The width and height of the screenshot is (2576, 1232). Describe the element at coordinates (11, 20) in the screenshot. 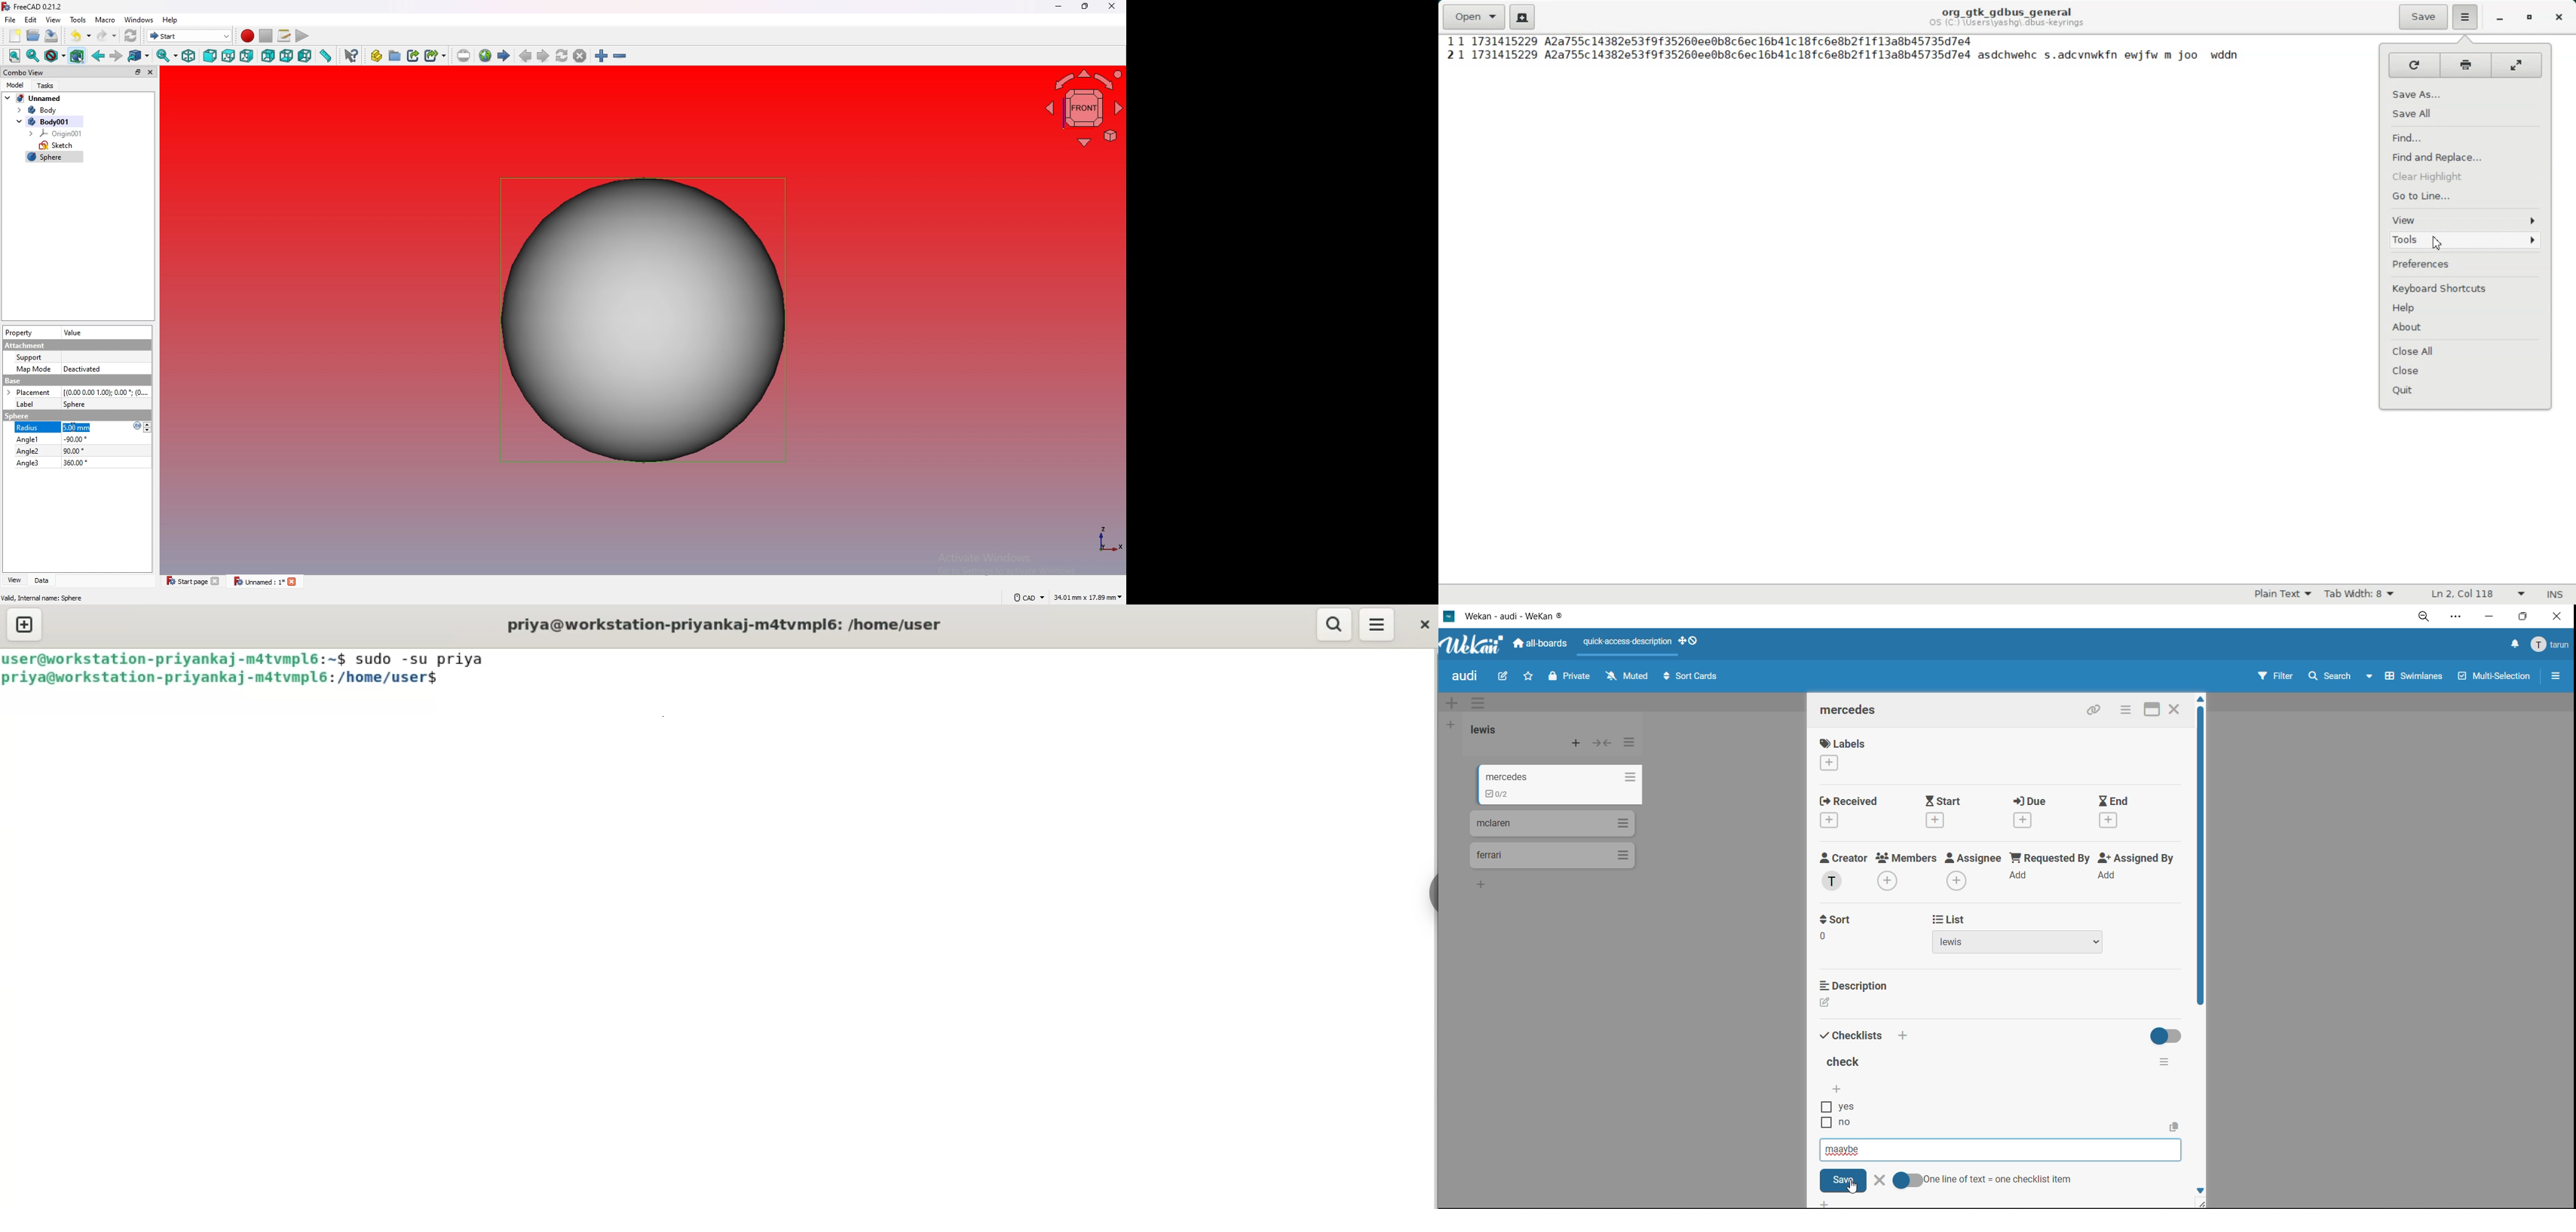

I see `file` at that location.